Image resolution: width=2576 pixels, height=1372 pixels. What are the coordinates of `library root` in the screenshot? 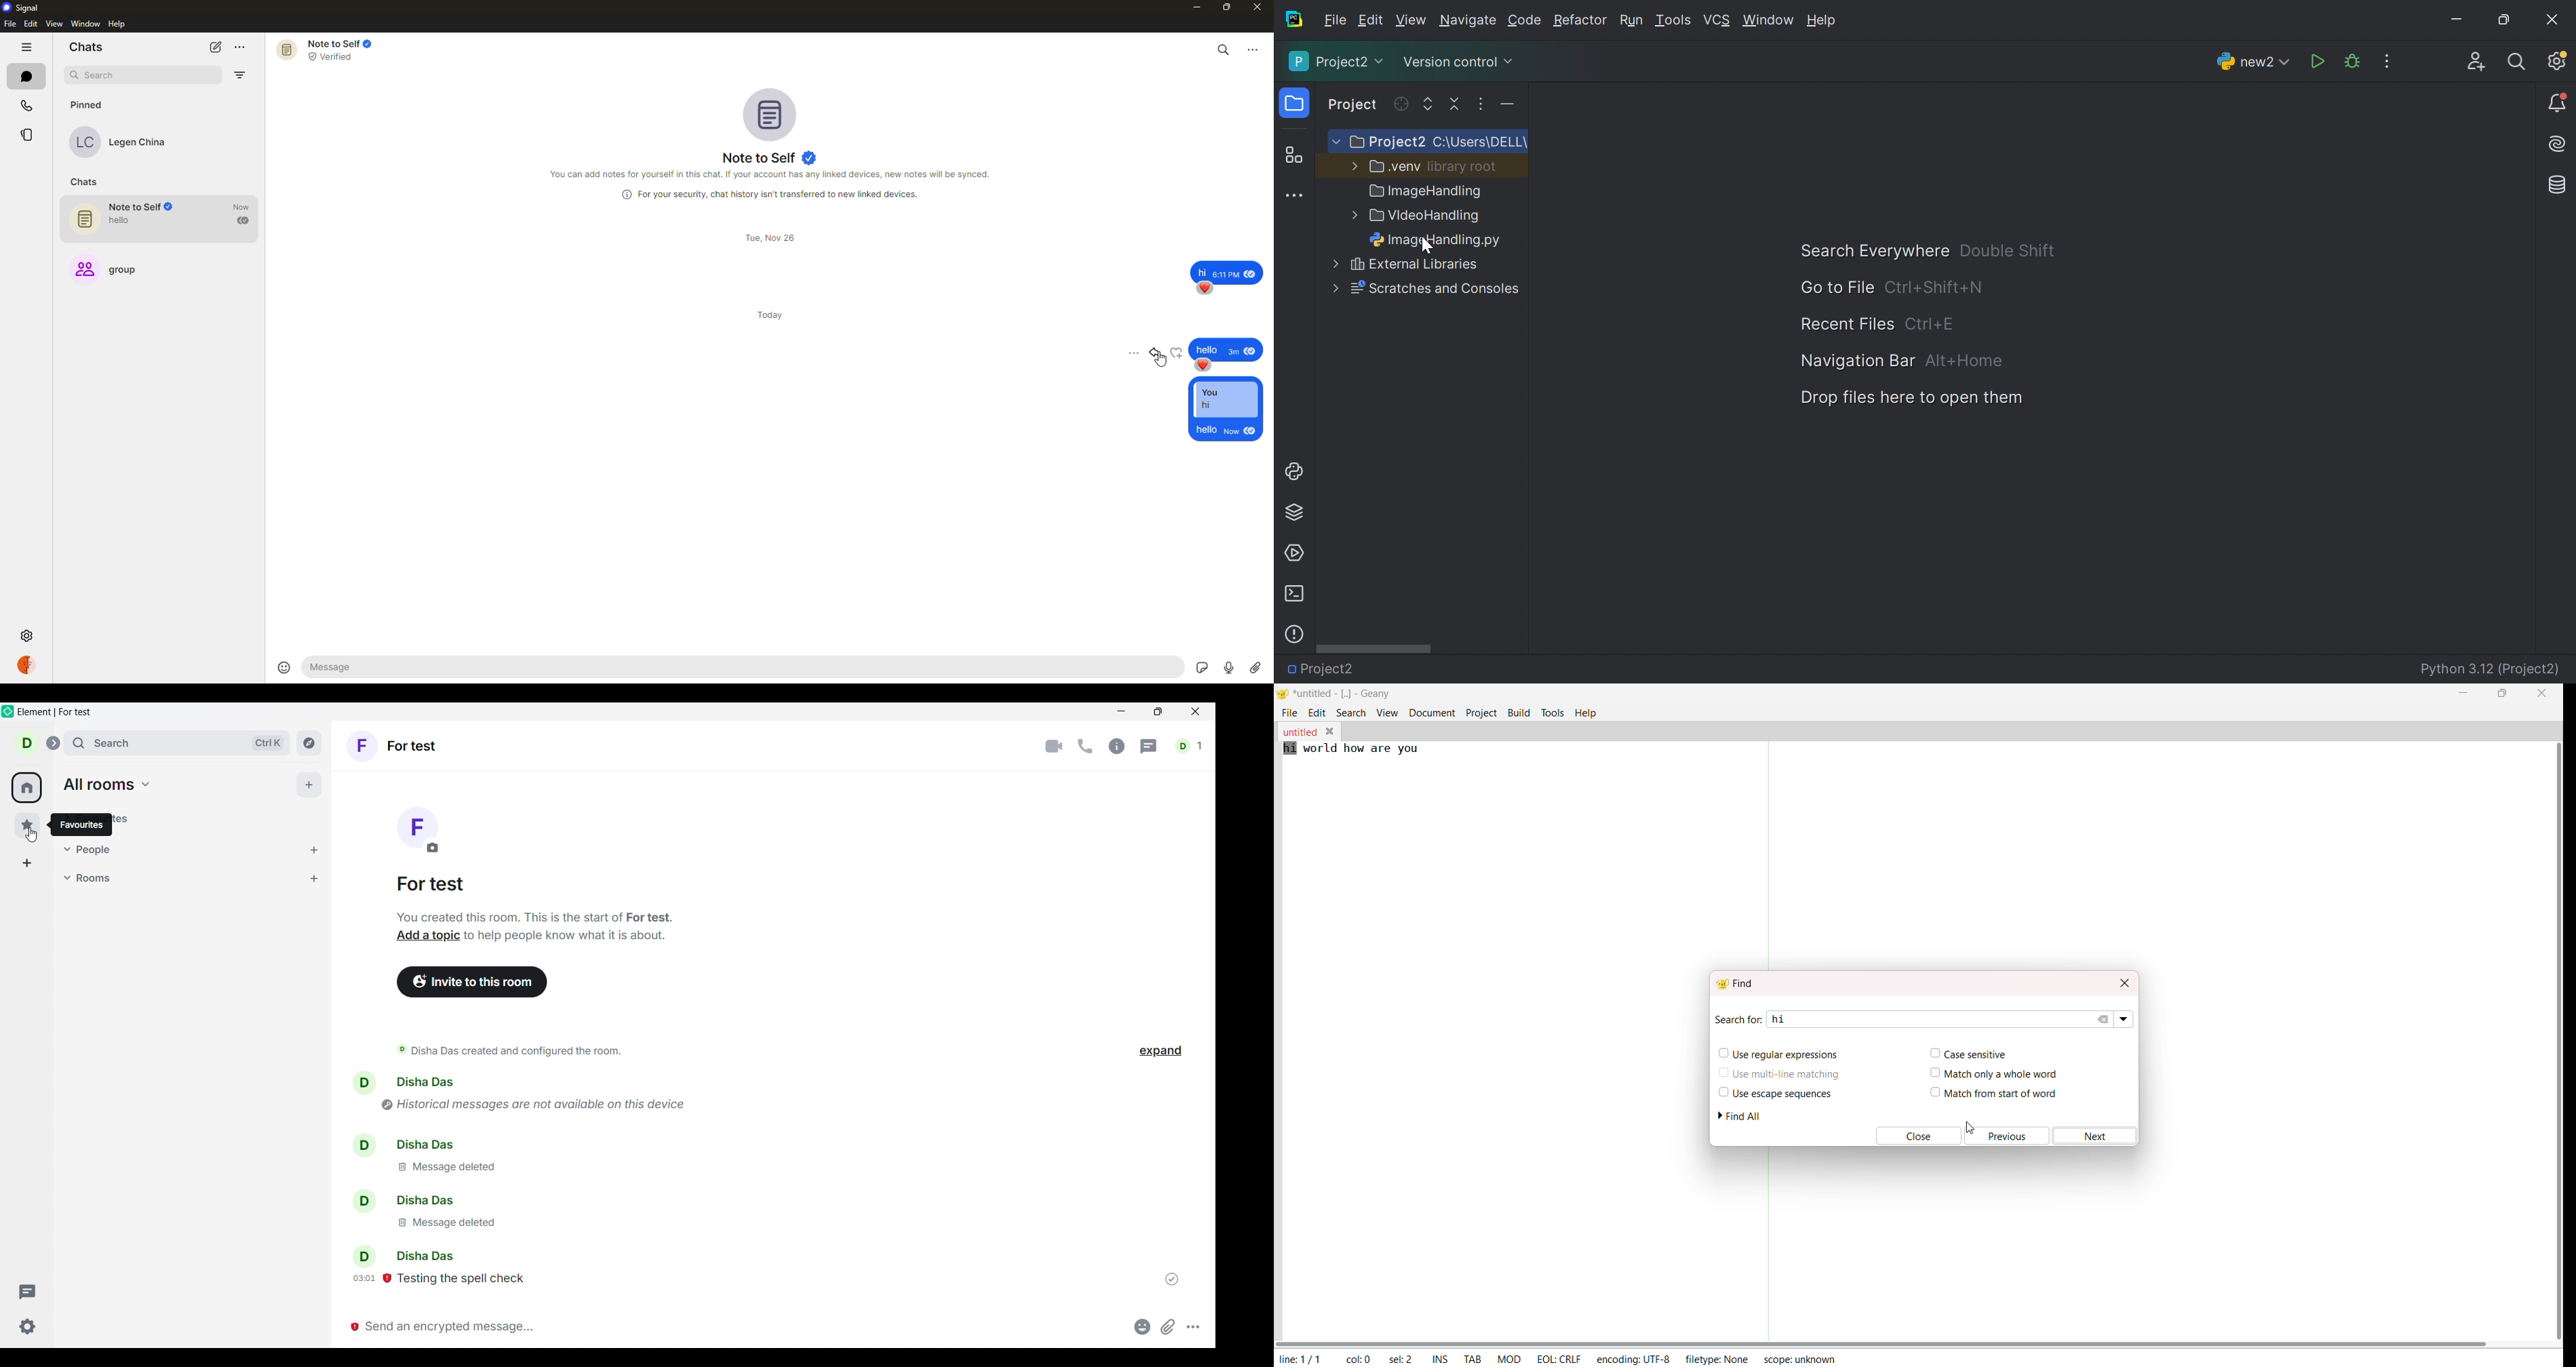 It's located at (1464, 166).